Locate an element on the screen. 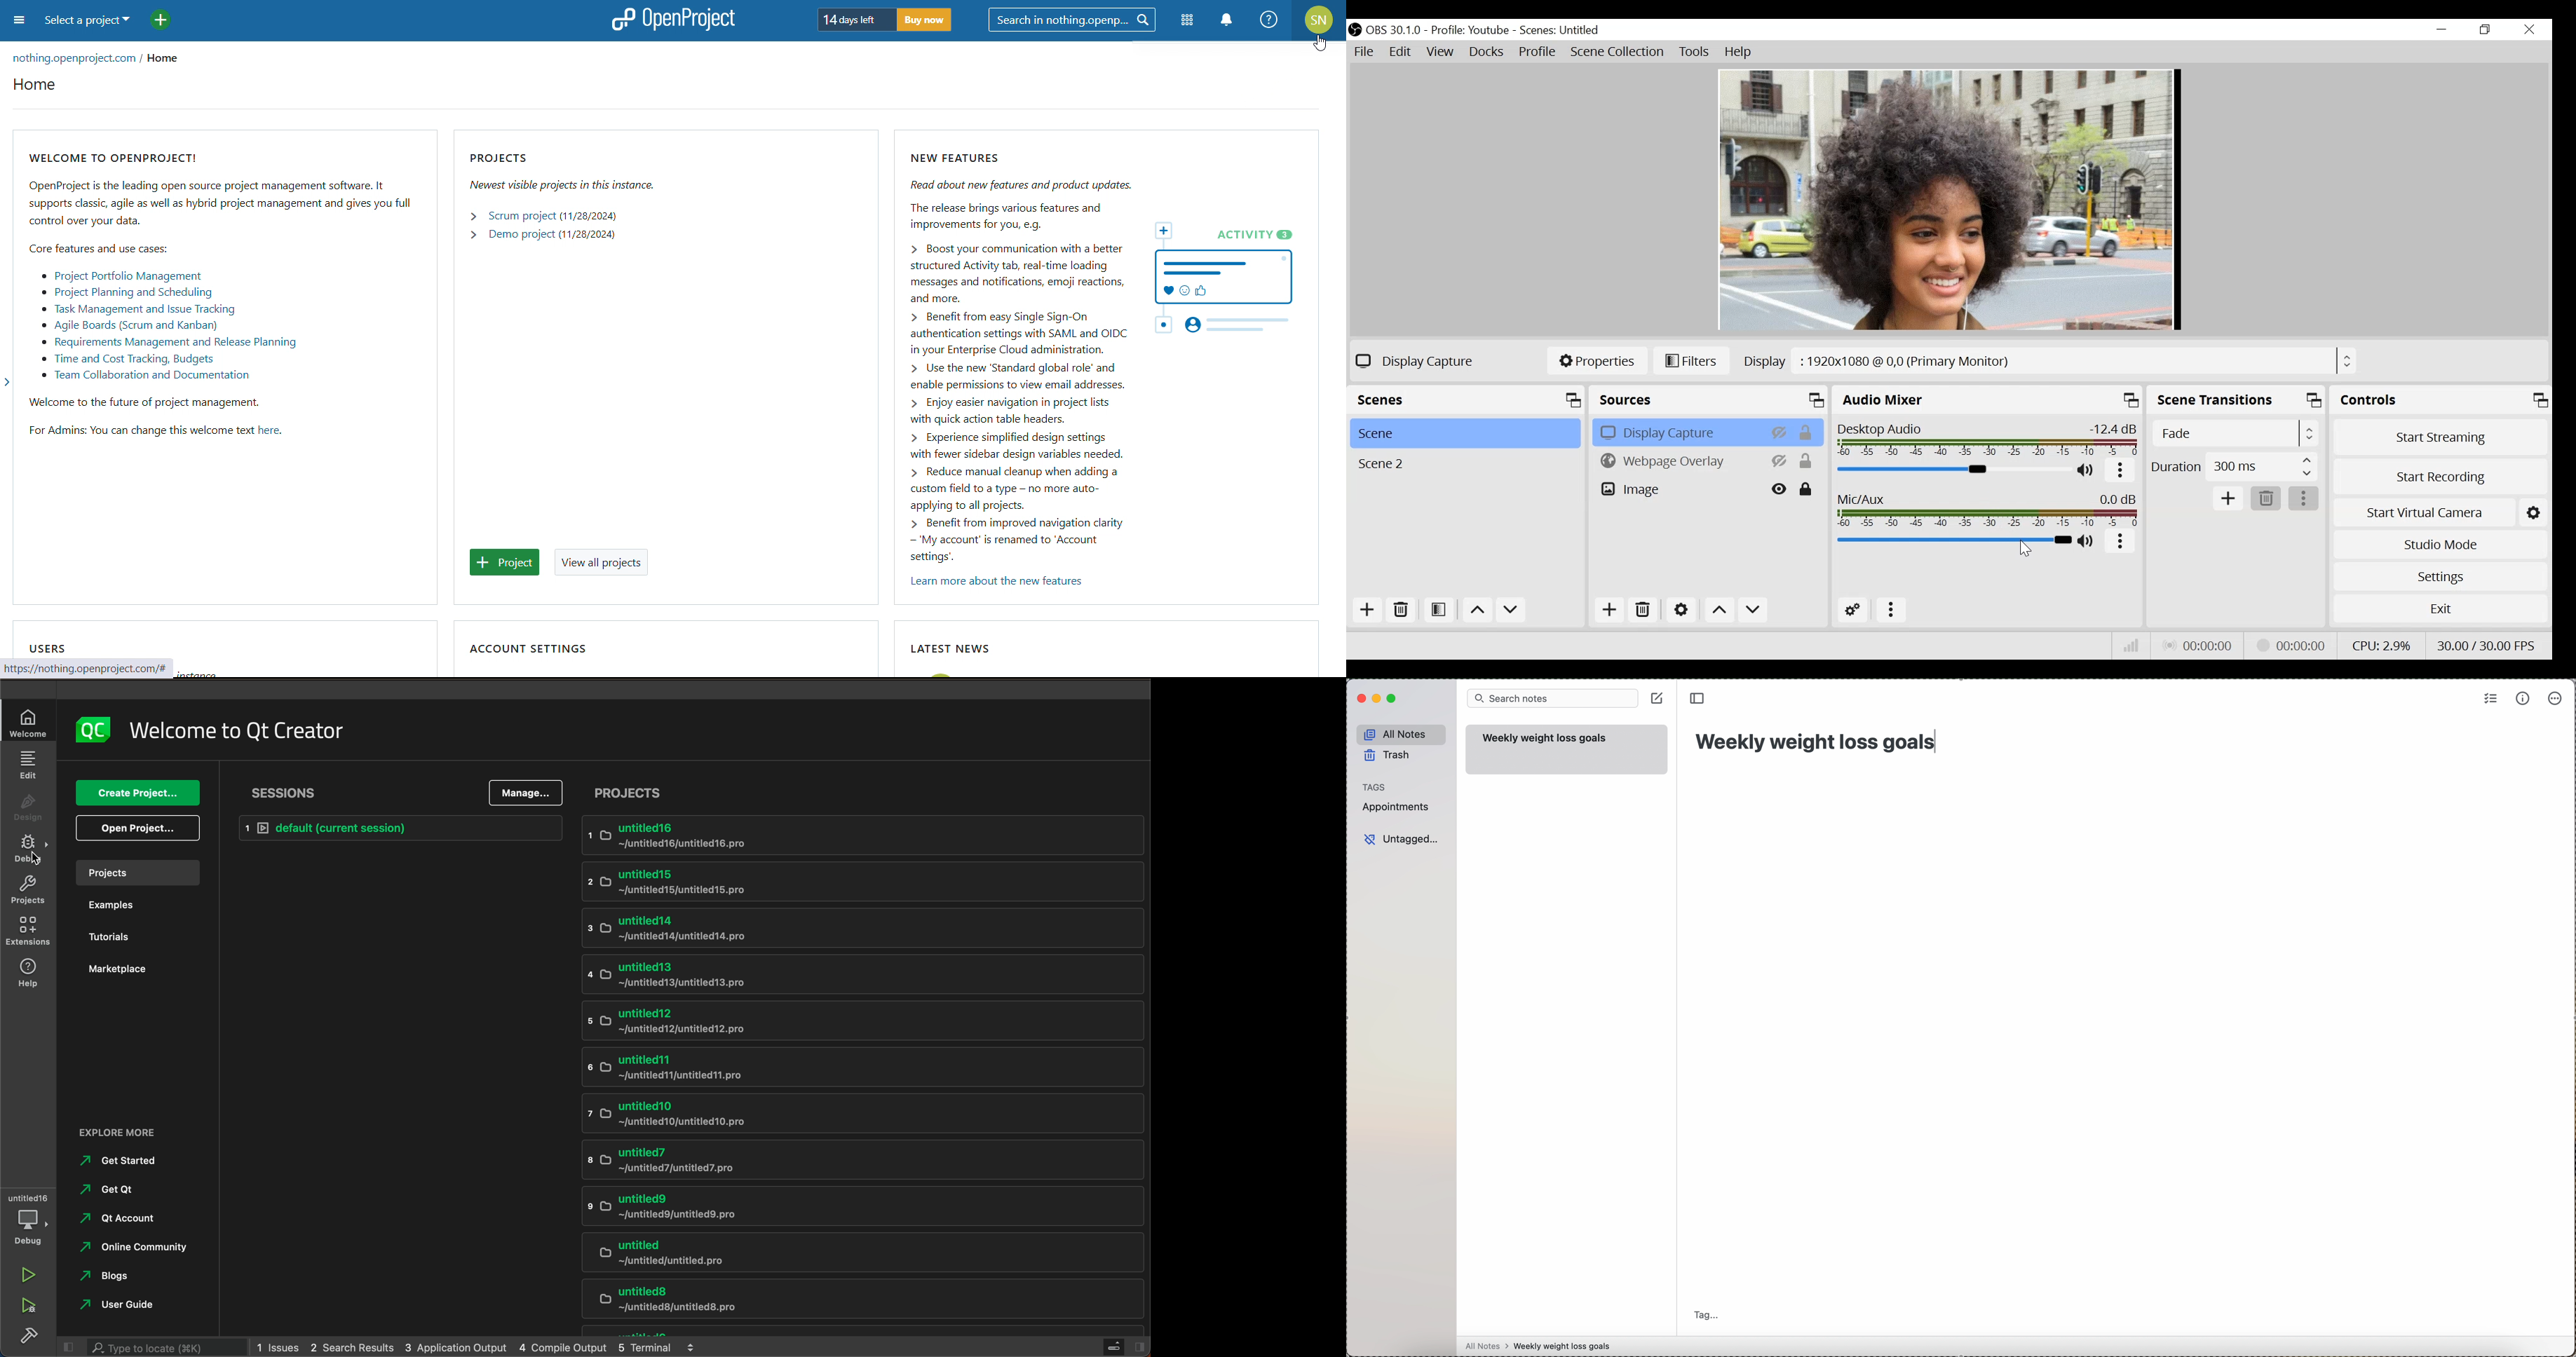 Image resolution: width=2576 pixels, height=1372 pixels. Controls Panel is located at coordinates (2441, 400).